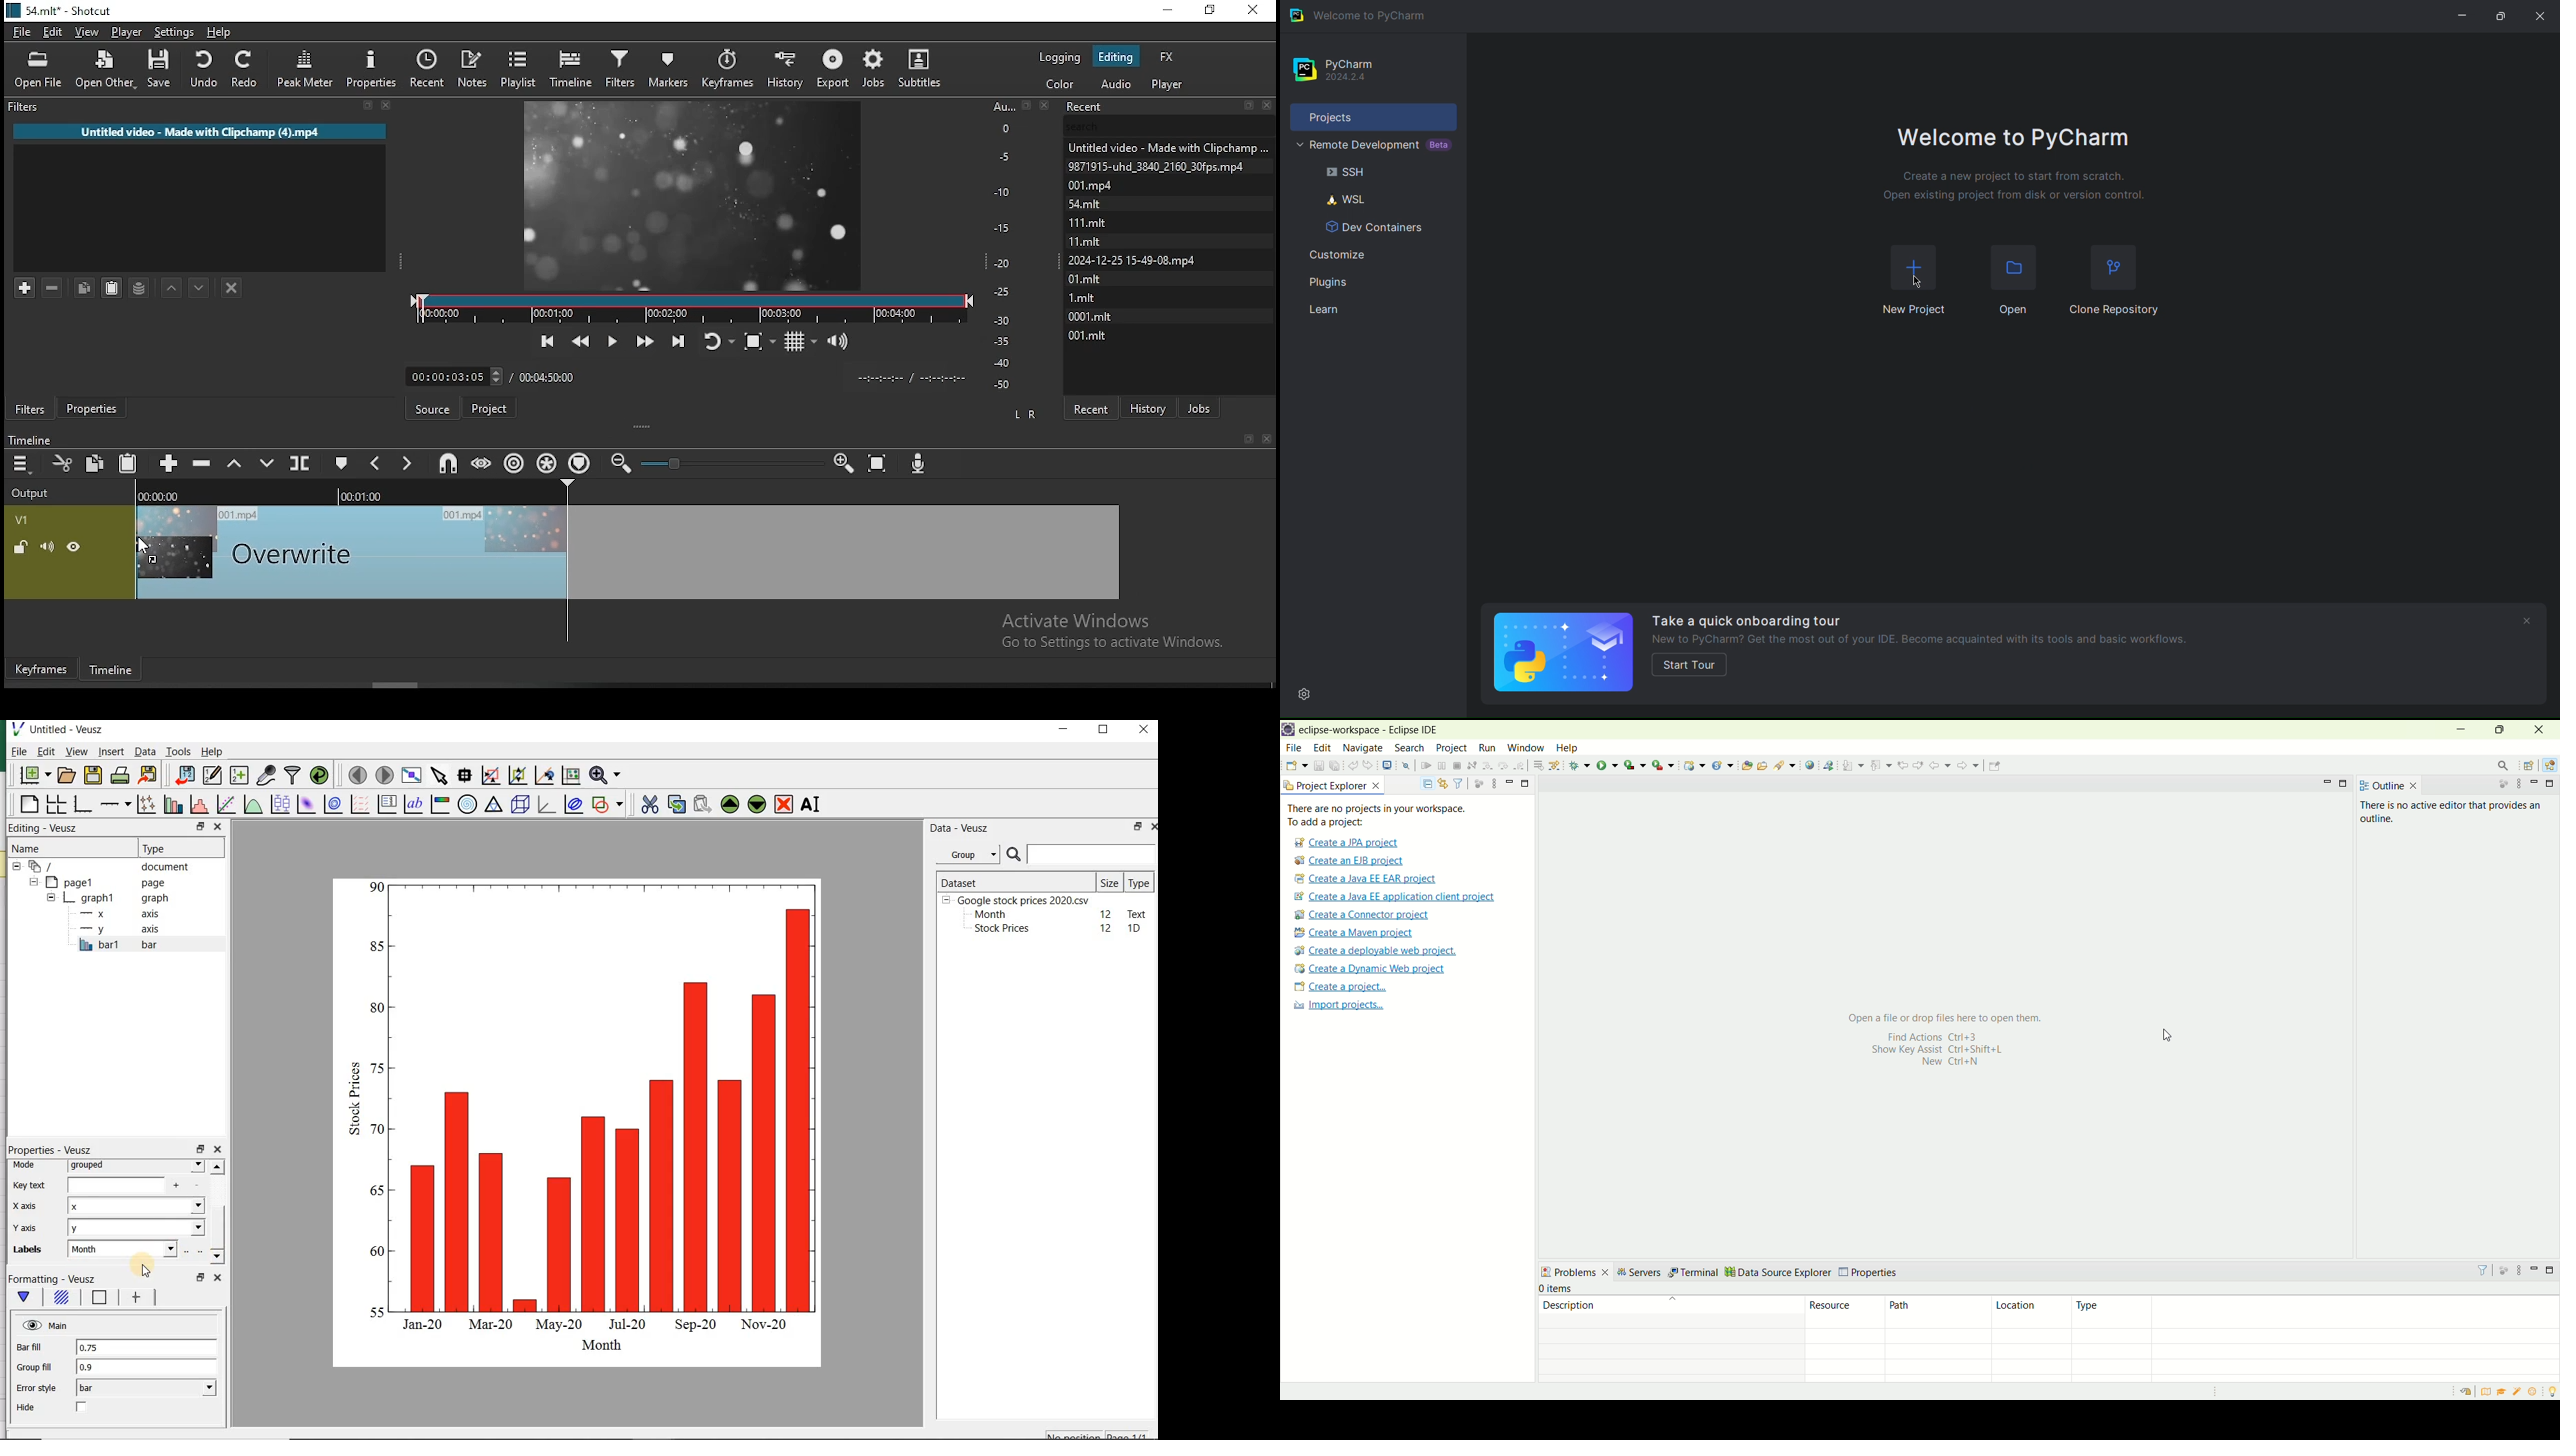 The height and width of the screenshot is (1456, 2576). Describe the element at coordinates (518, 70) in the screenshot. I see `playlist` at that location.